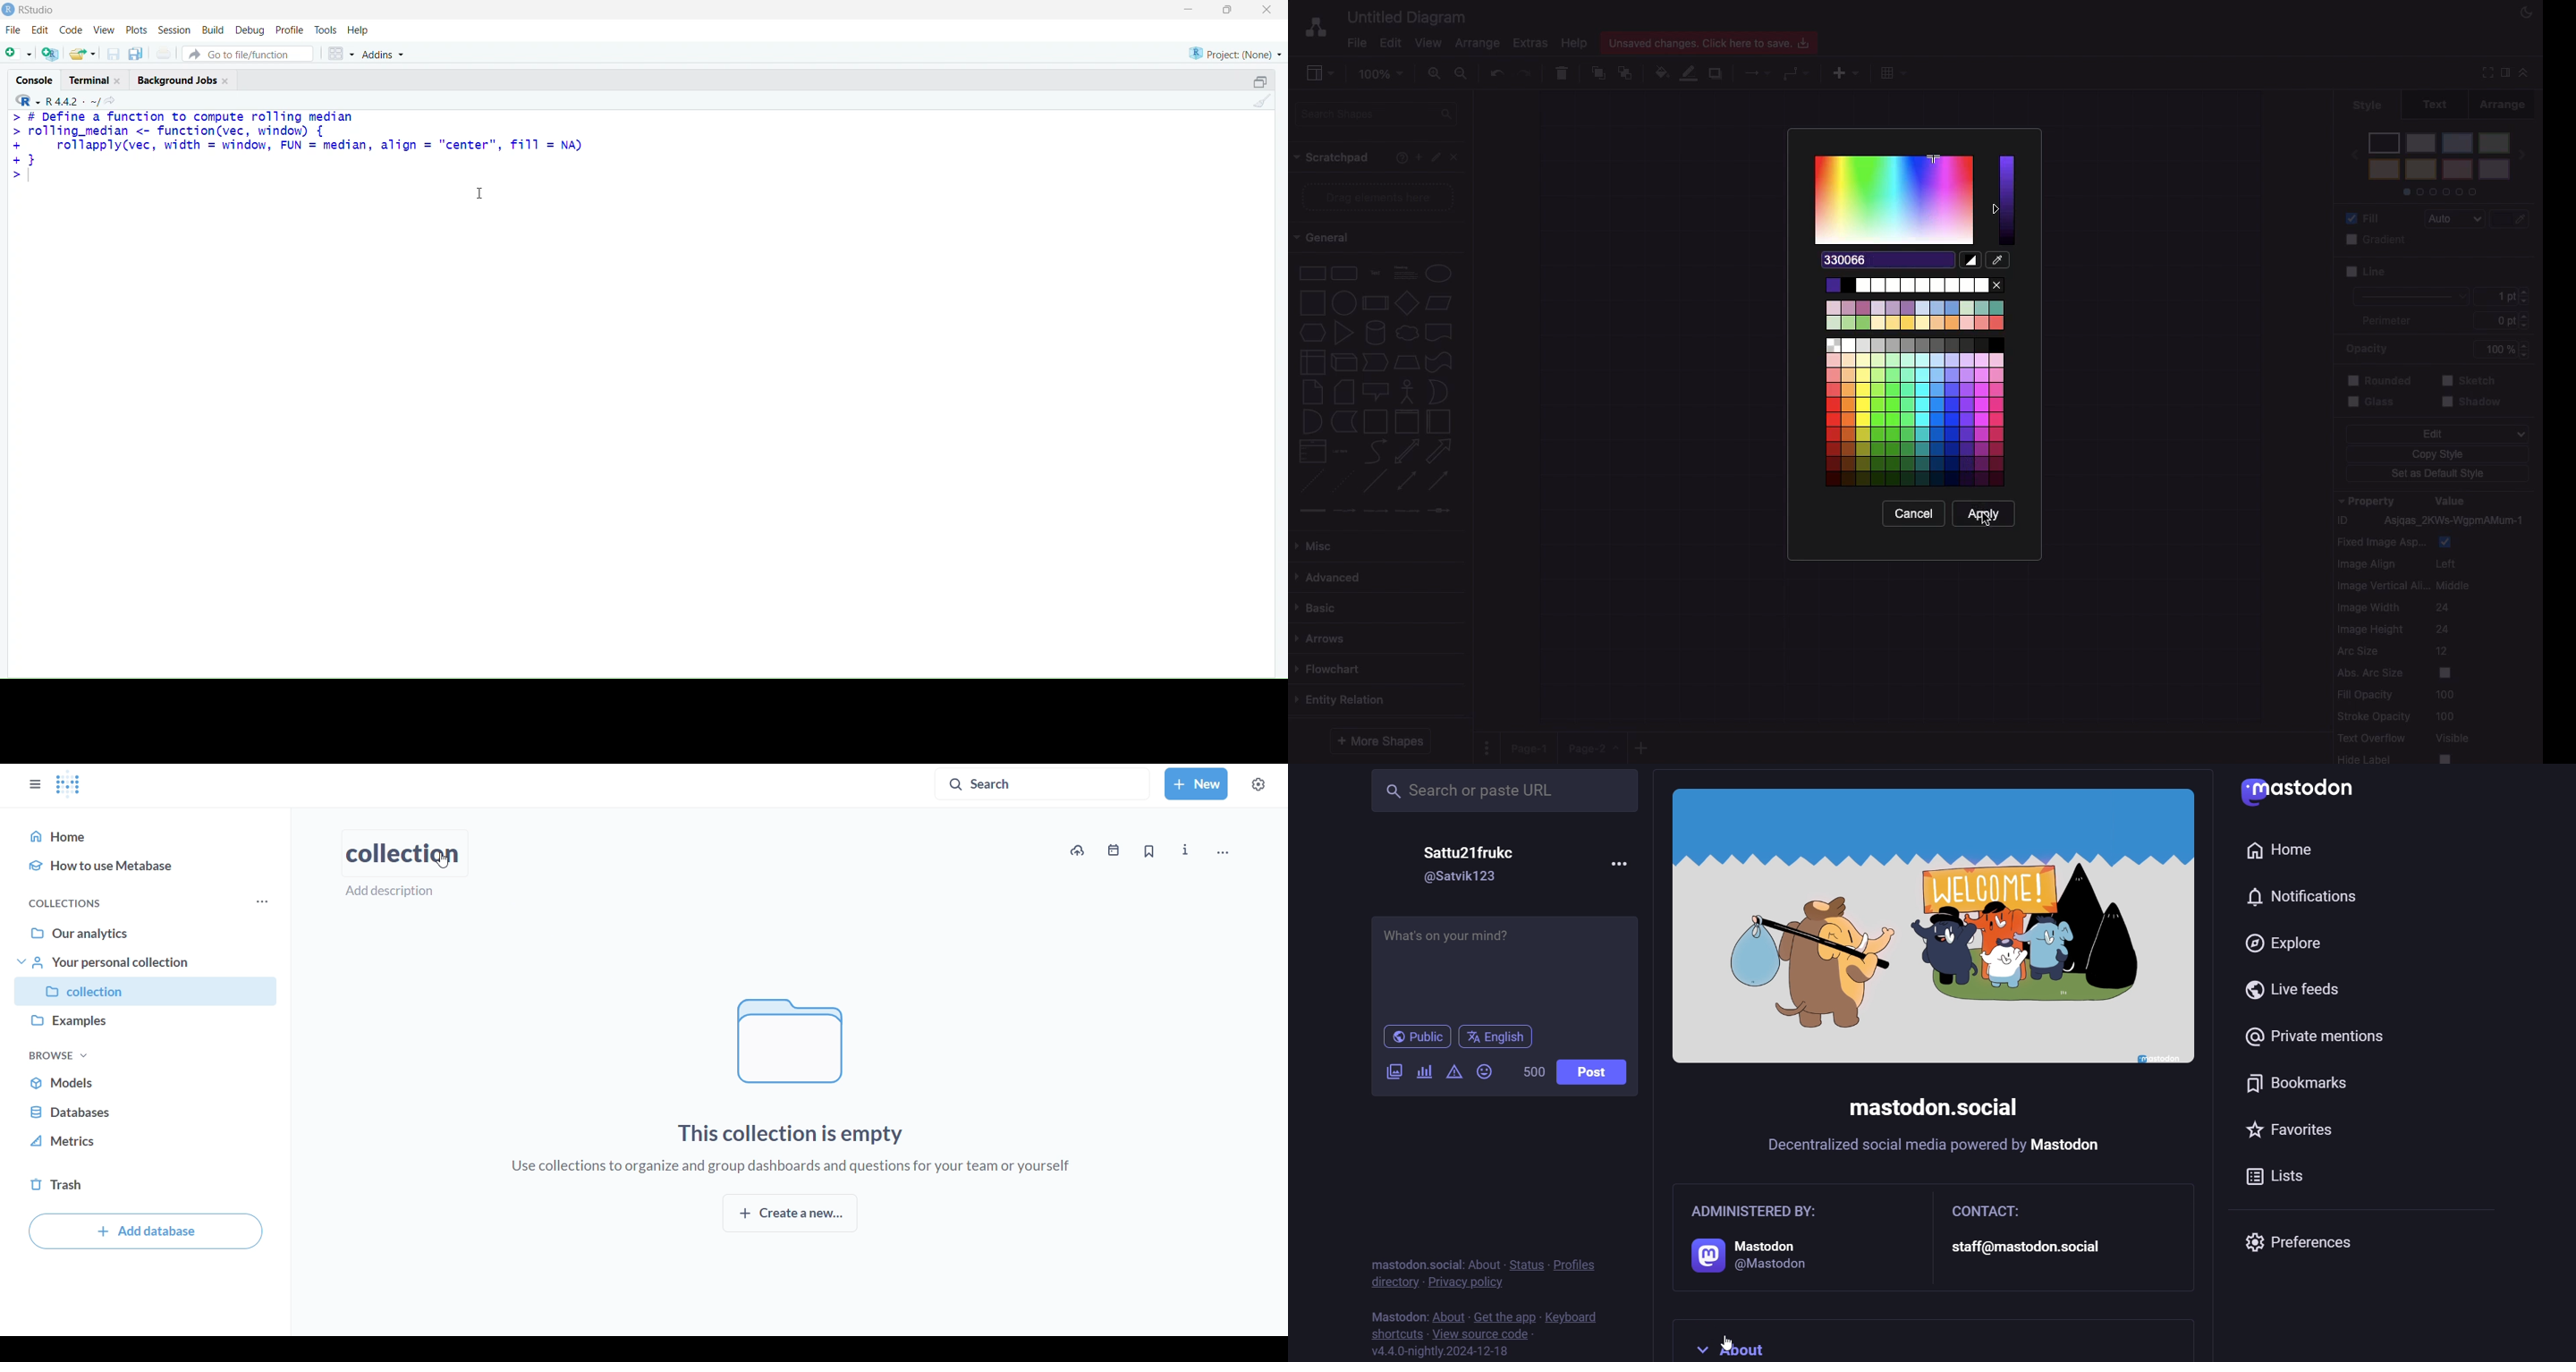  What do you see at coordinates (1753, 71) in the screenshot?
I see `Arrows` at bounding box center [1753, 71].